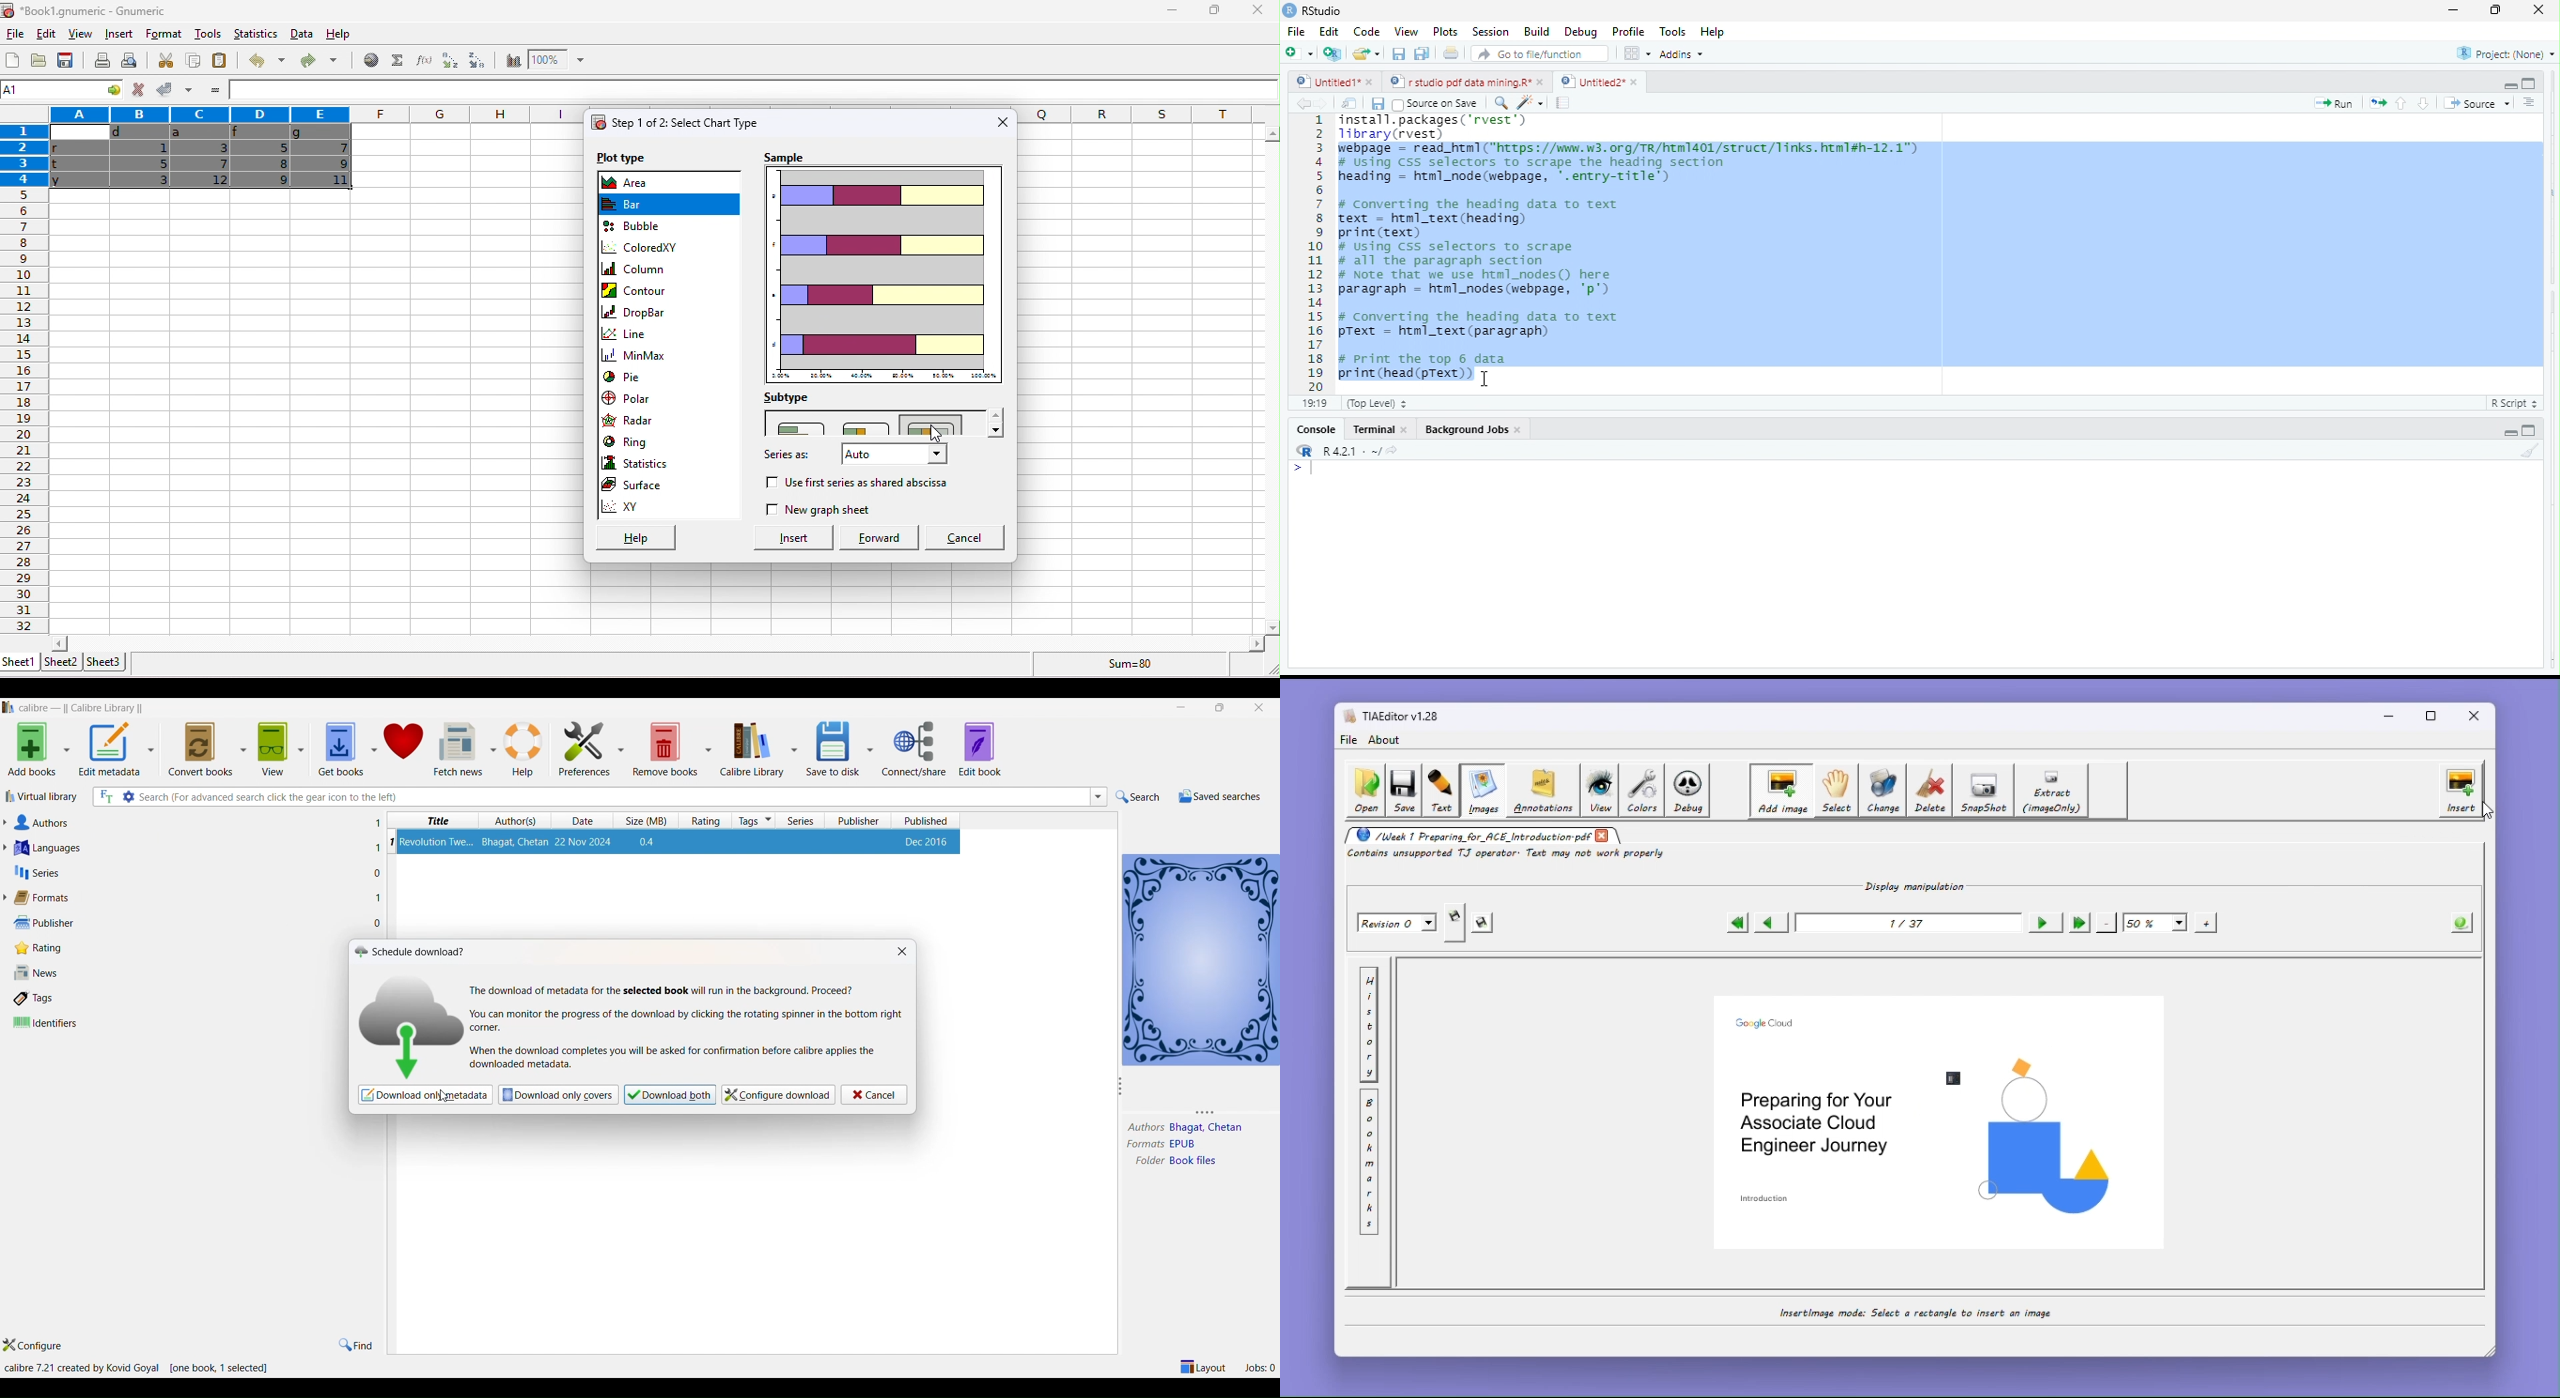 This screenshot has width=2576, height=1400. Describe the element at coordinates (1488, 377) in the screenshot. I see `cursor movement` at that location.